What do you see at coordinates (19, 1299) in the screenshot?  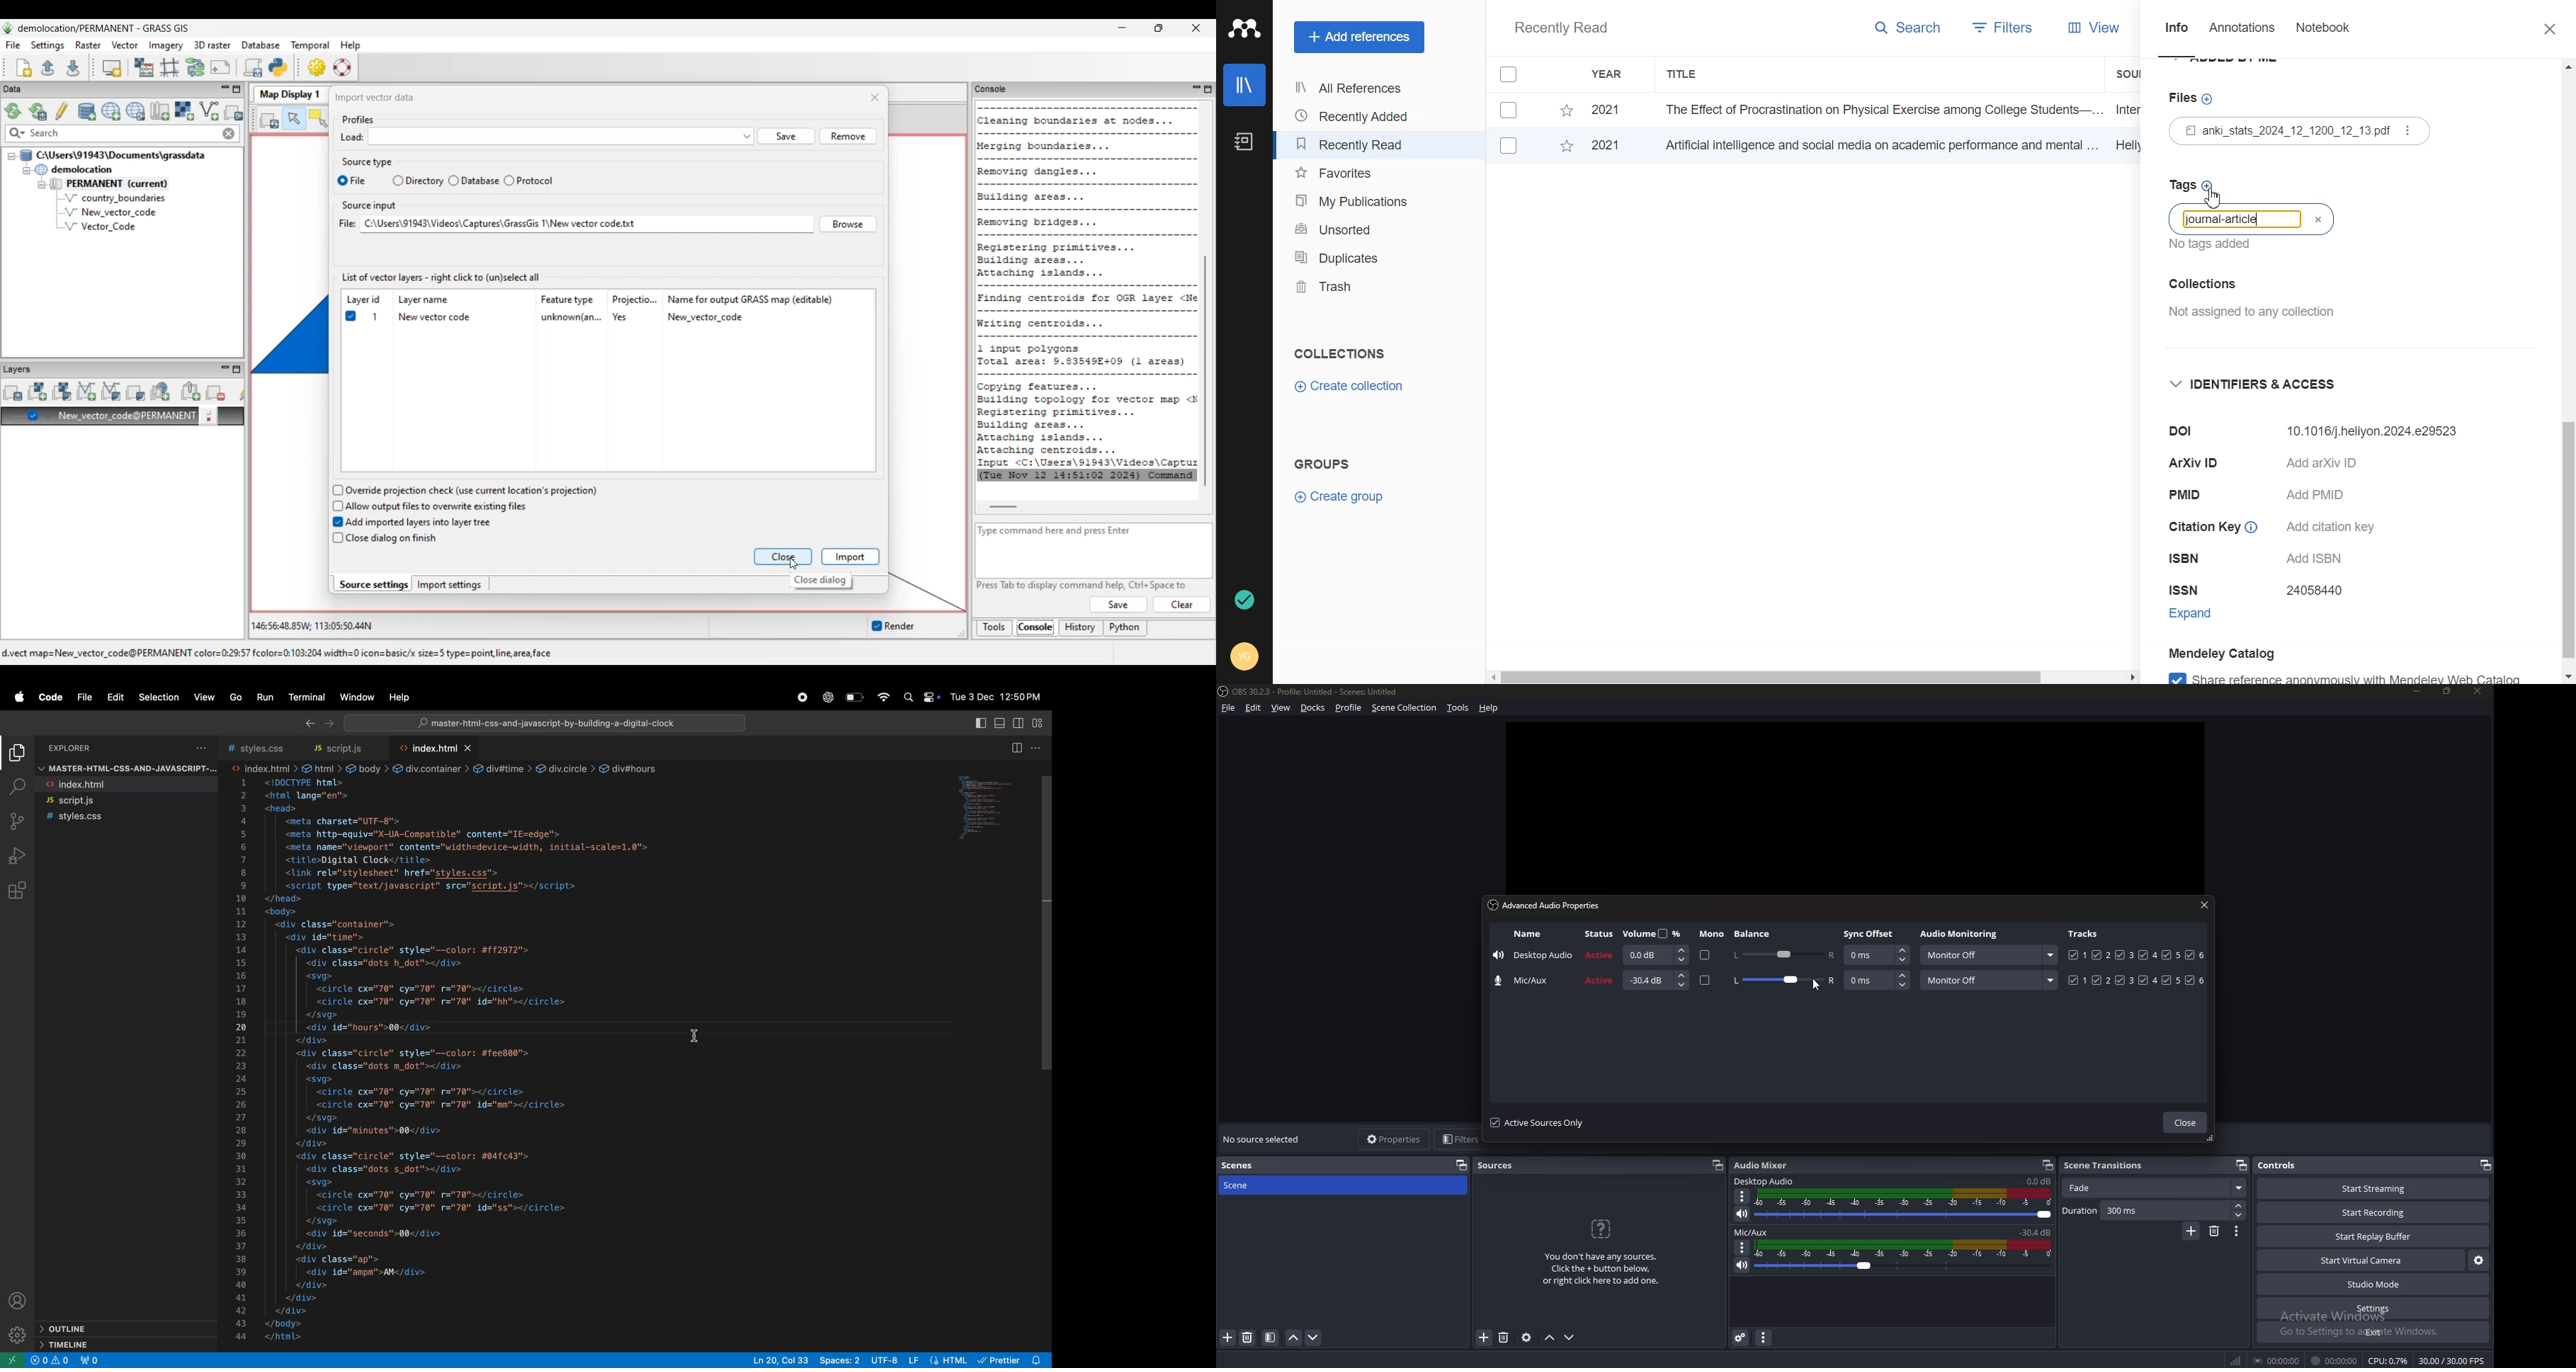 I see `profile` at bounding box center [19, 1299].